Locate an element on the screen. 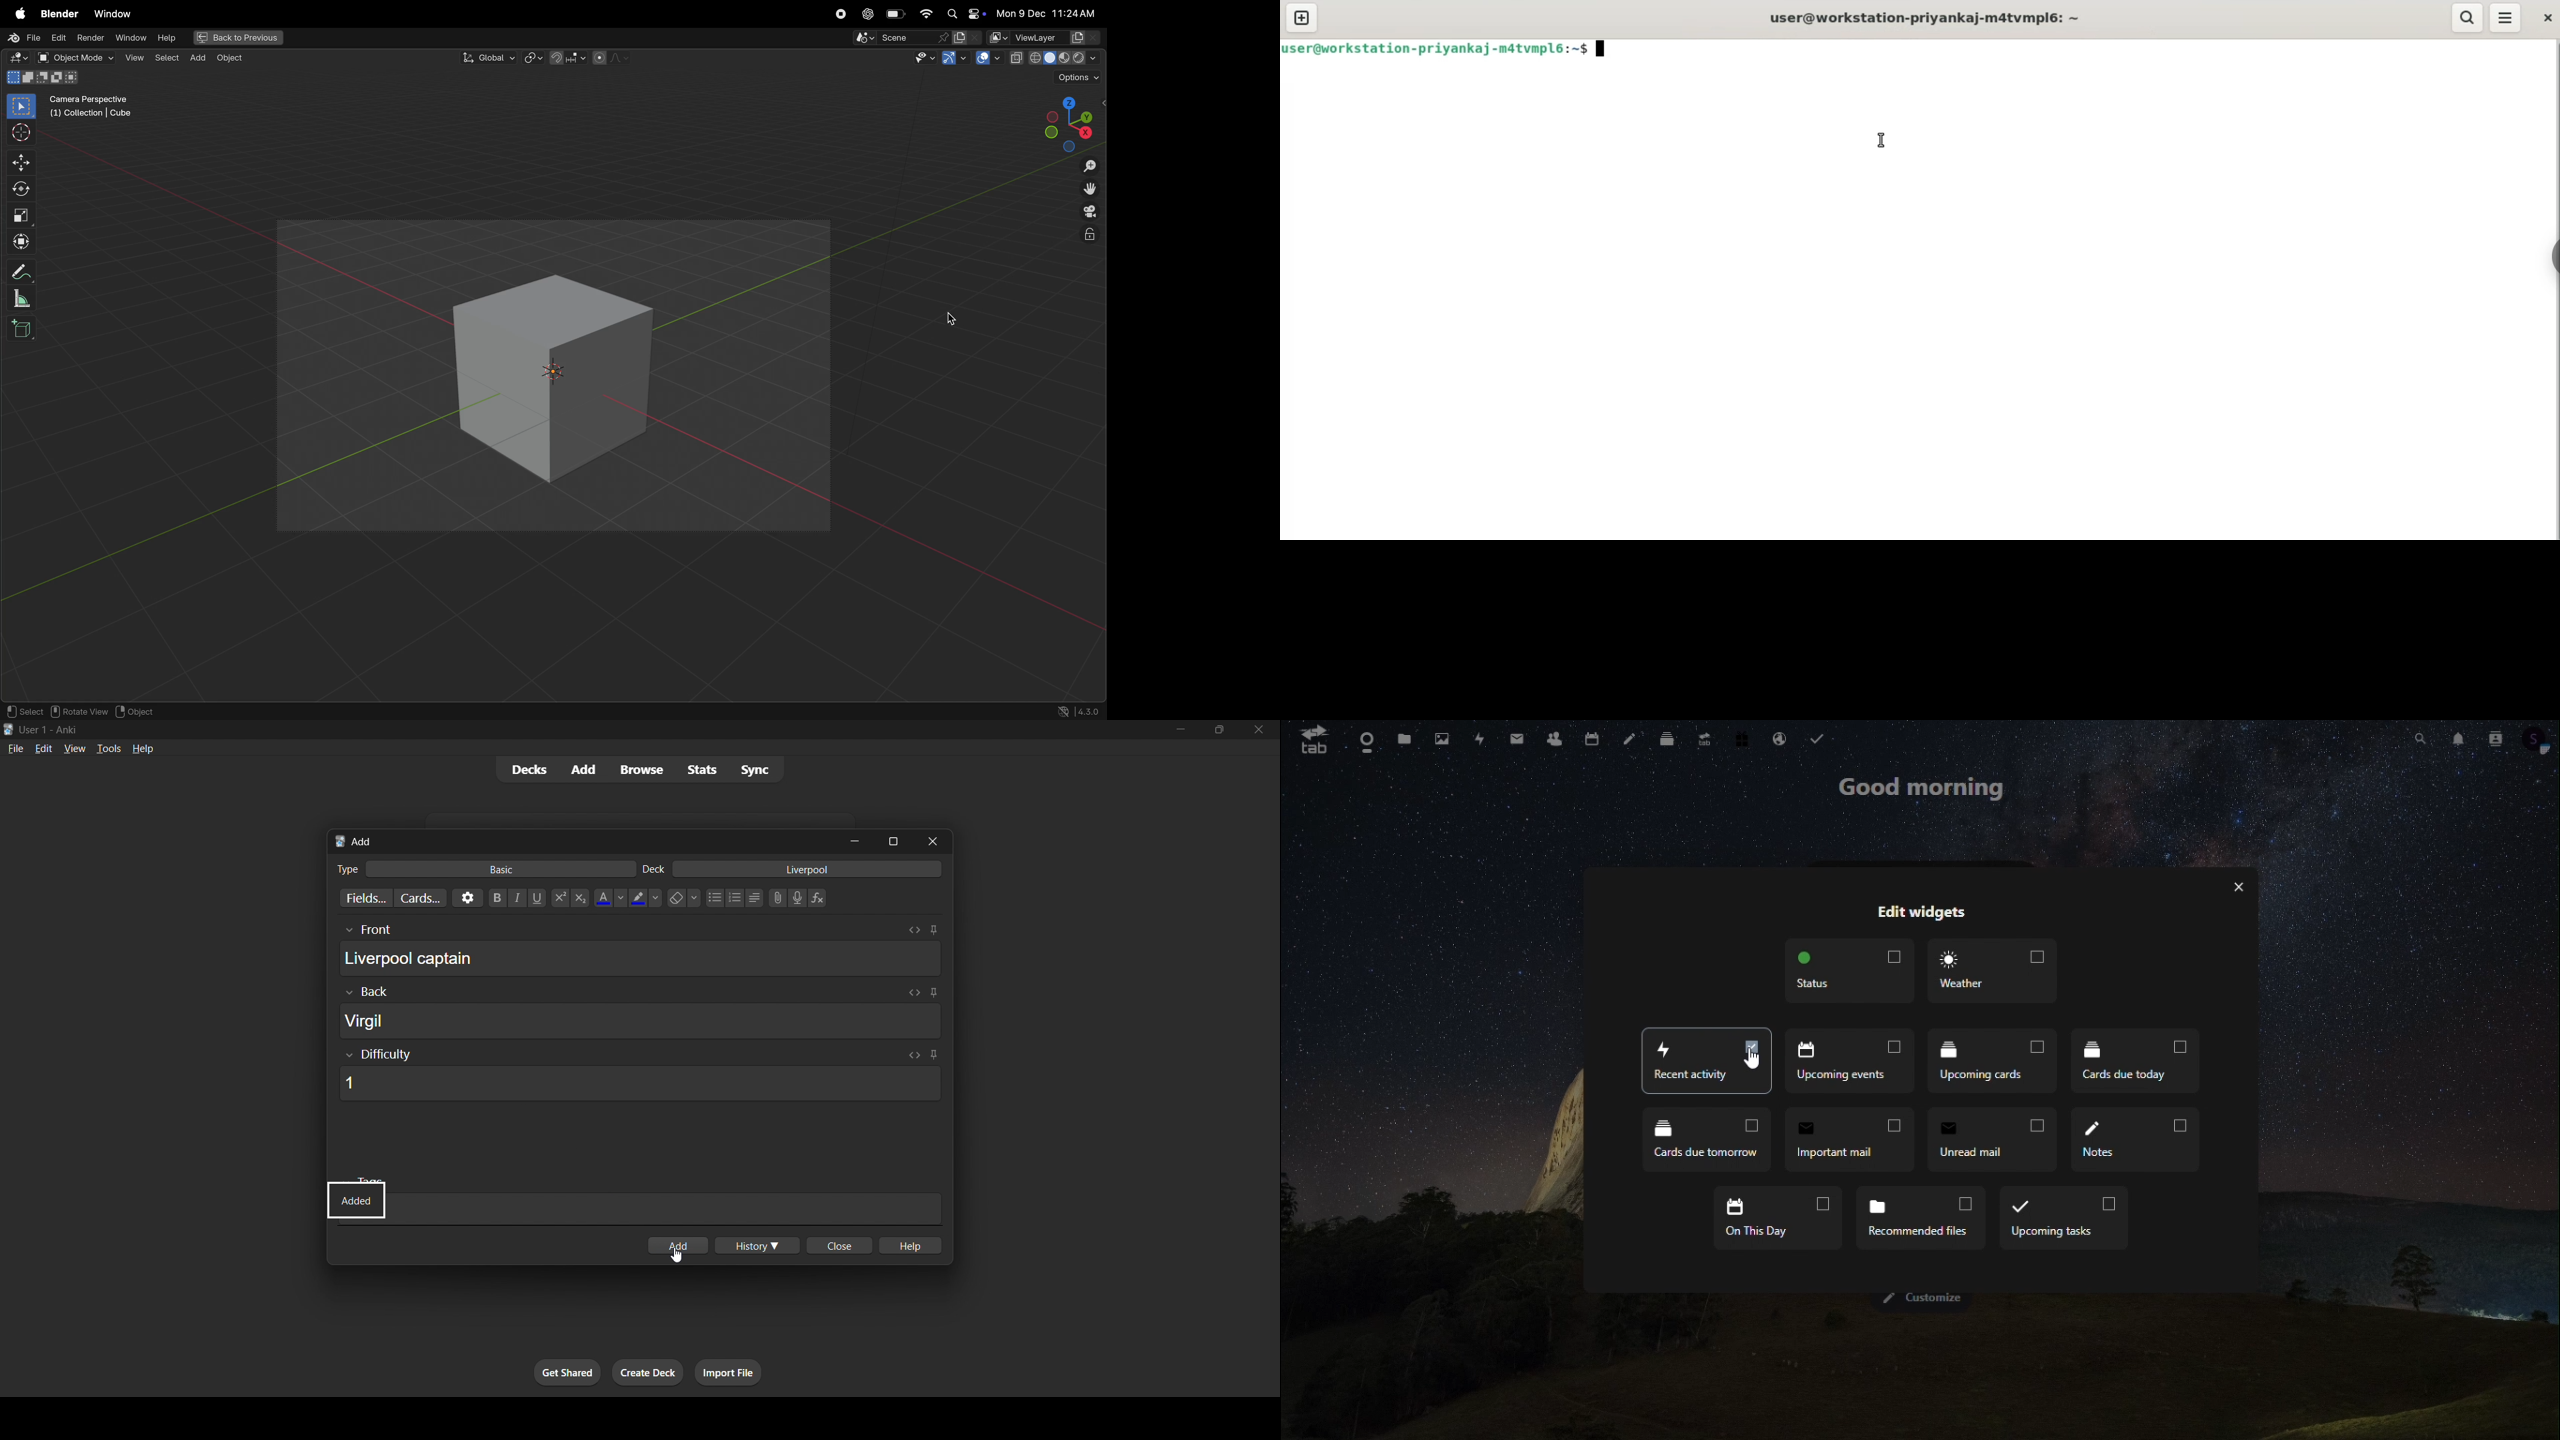 The height and width of the screenshot is (1456, 2576). add is located at coordinates (585, 770).